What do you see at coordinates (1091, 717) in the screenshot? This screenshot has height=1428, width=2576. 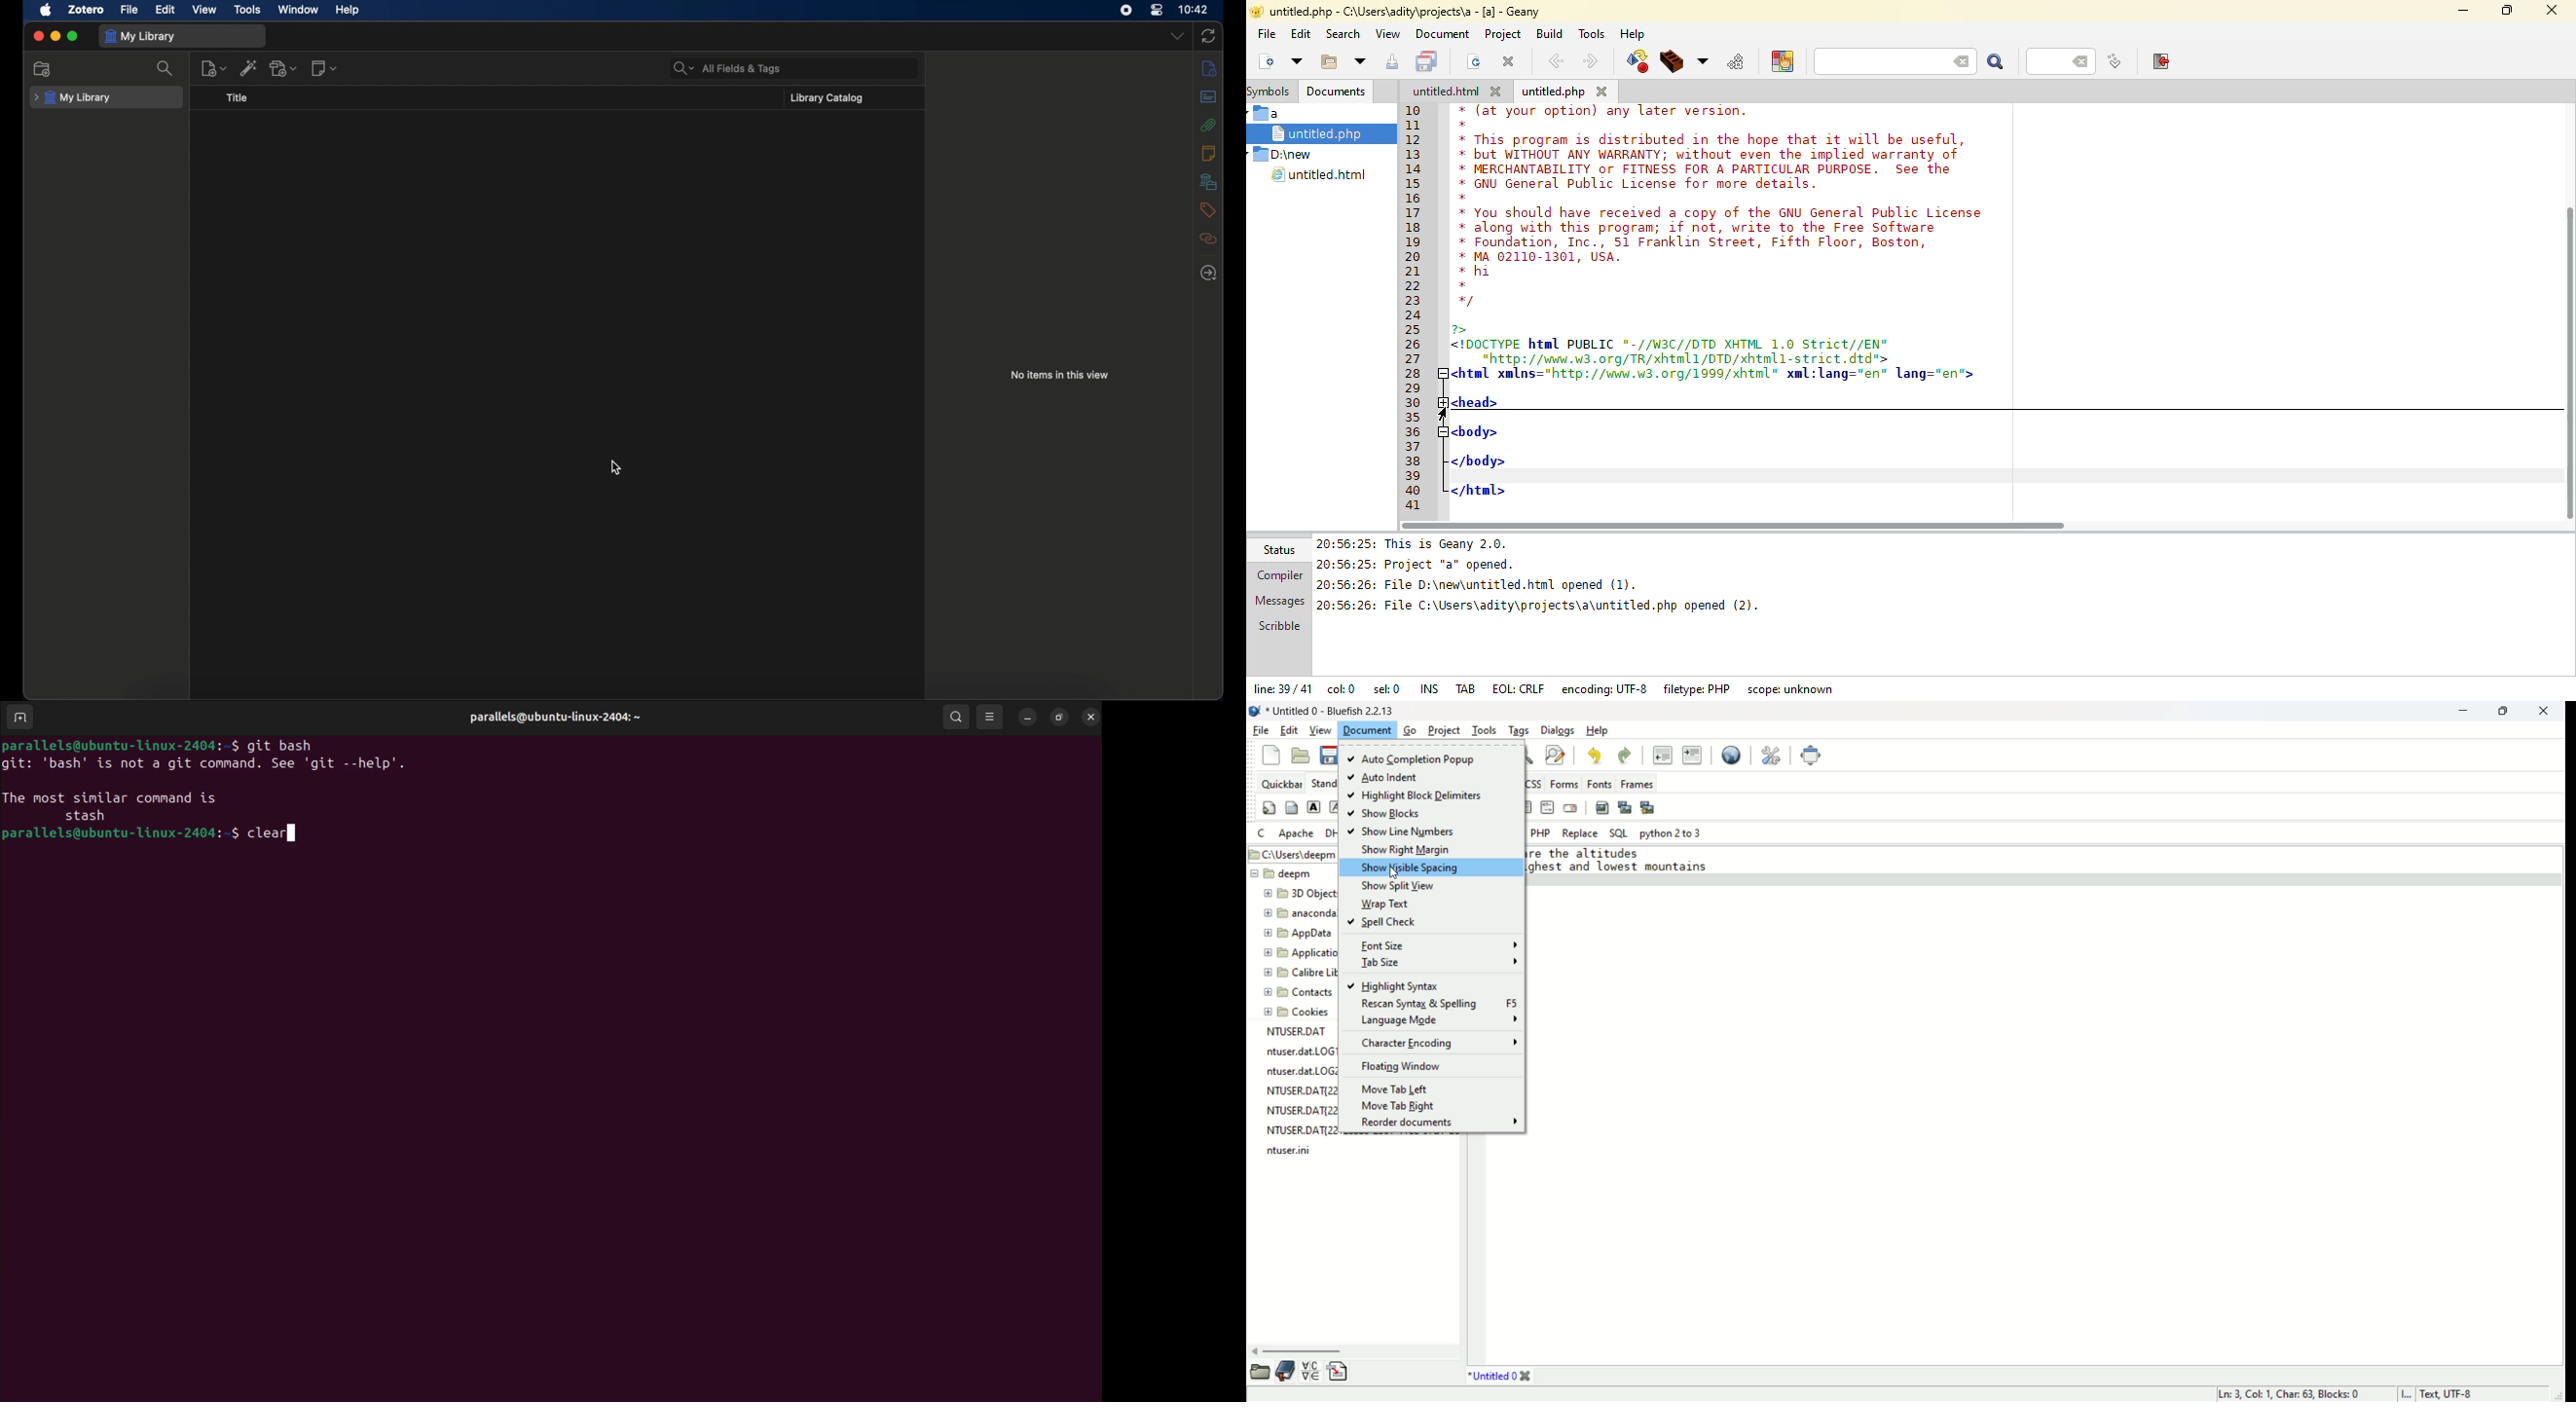 I see `close` at bounding box center [1091, 717].